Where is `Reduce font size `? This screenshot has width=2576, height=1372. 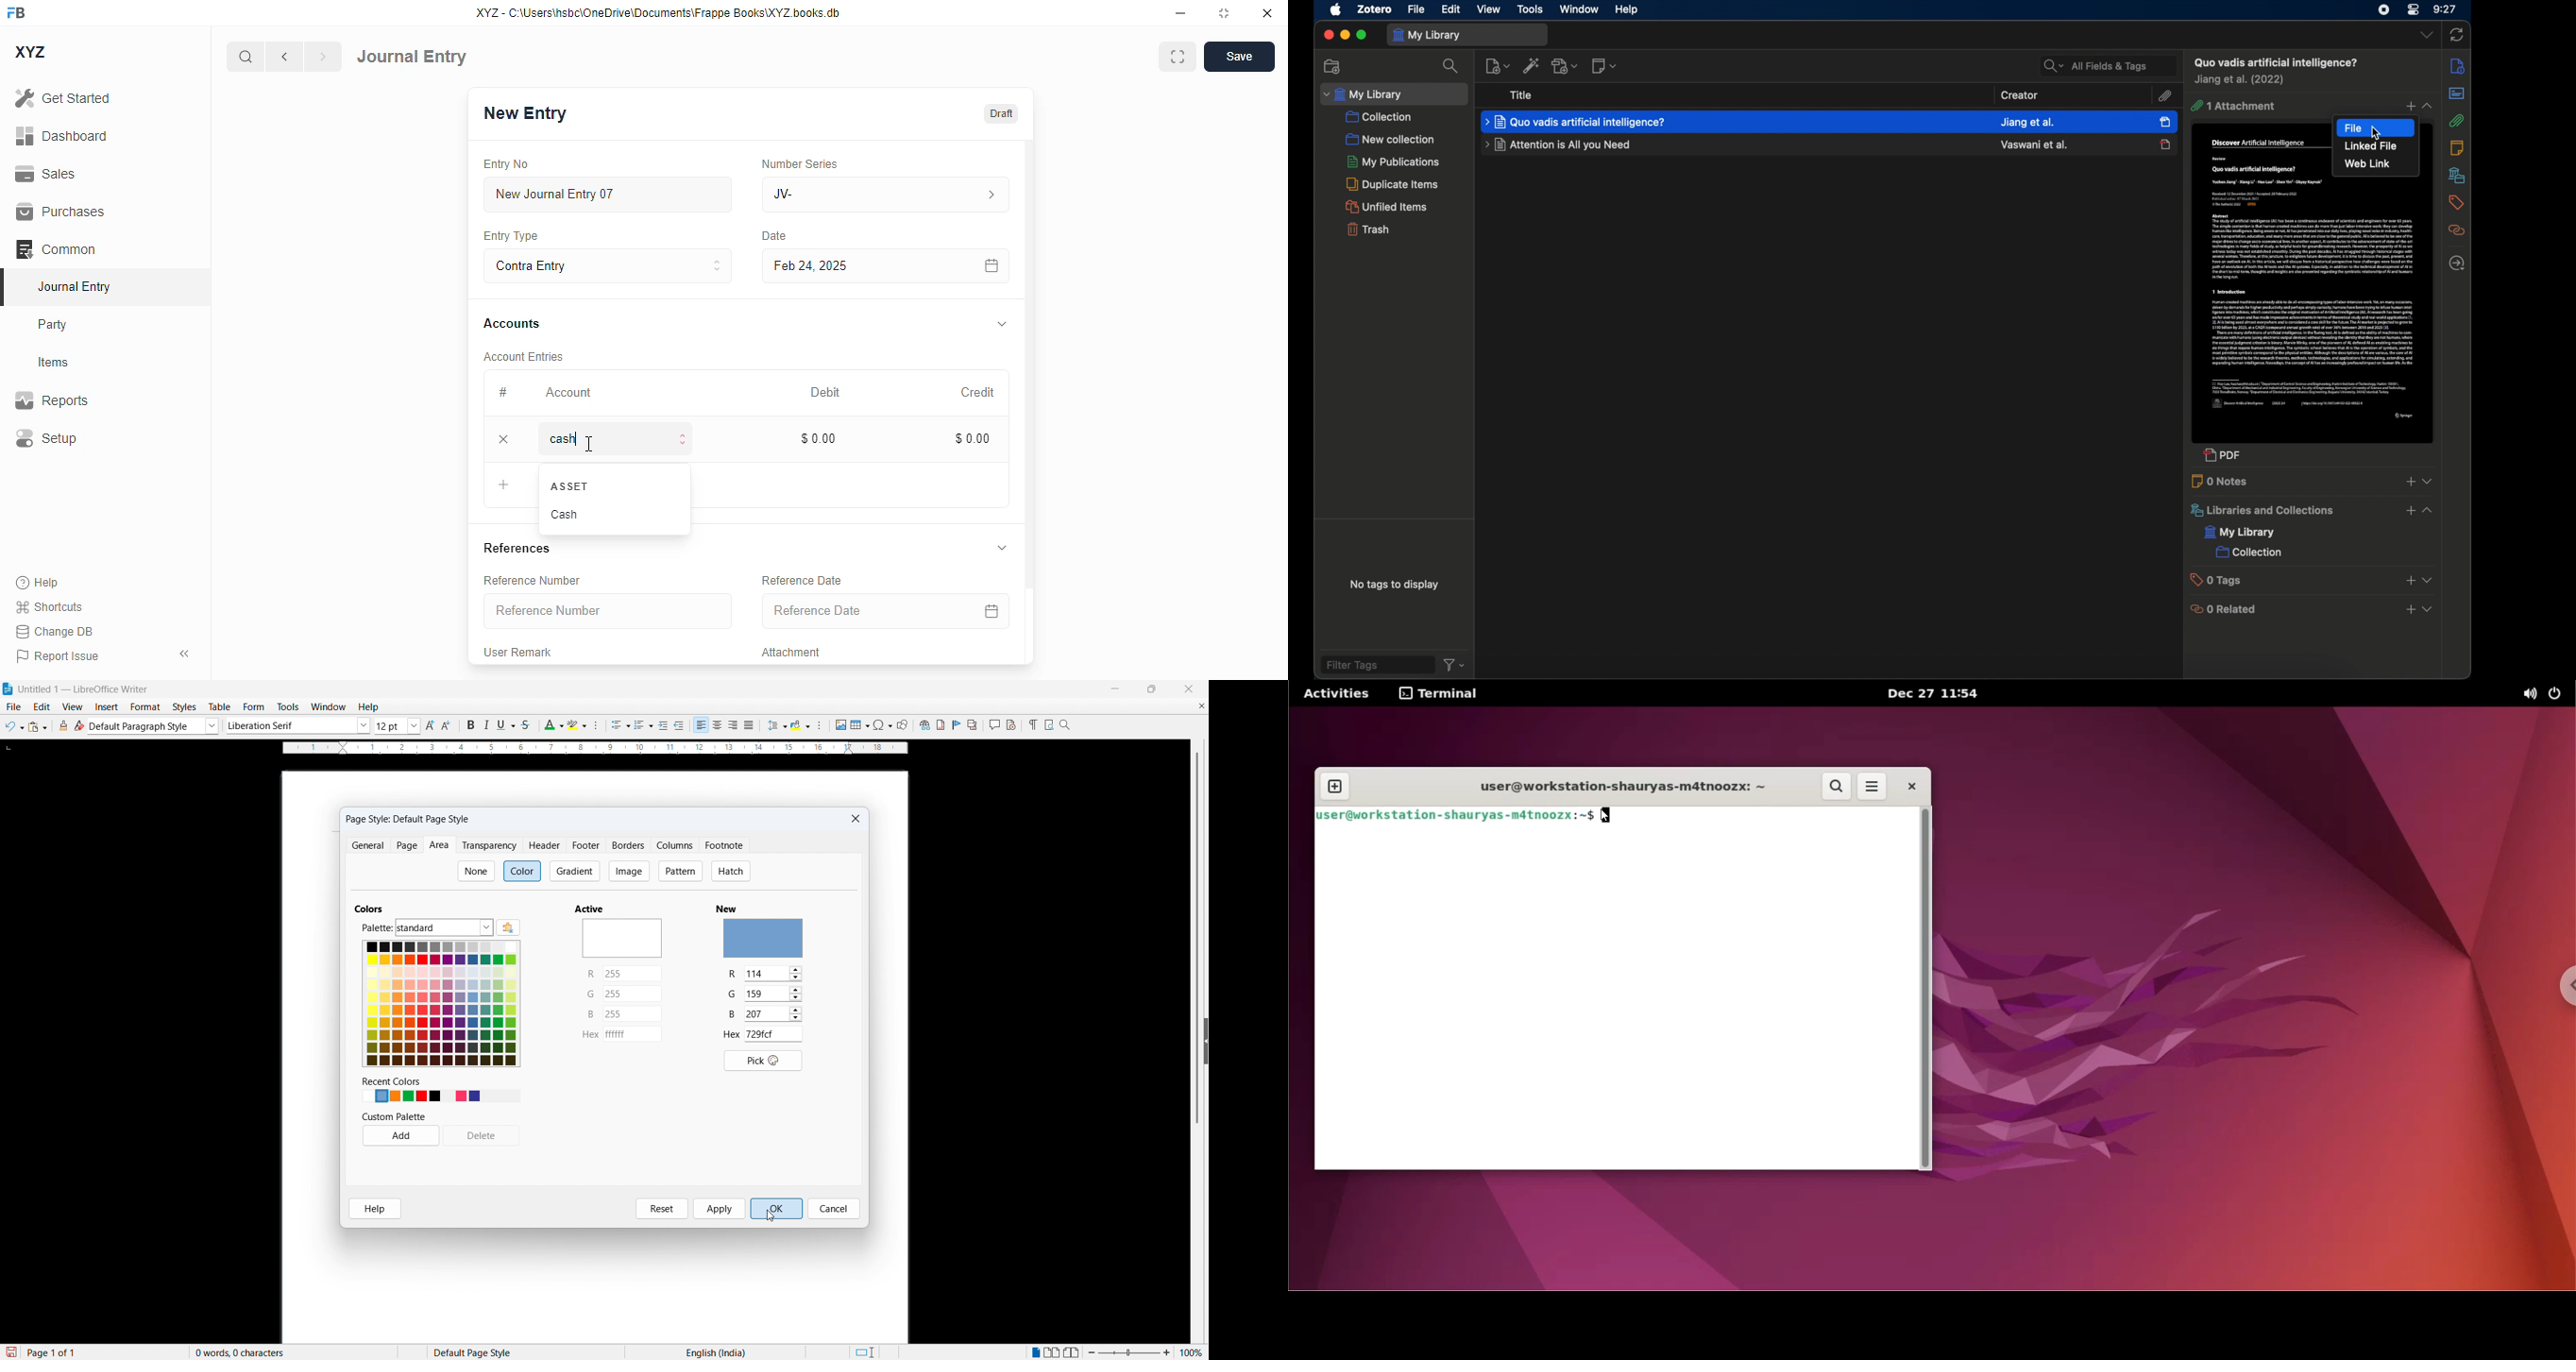
Reduce font size  is located at coordinates (448, 725).